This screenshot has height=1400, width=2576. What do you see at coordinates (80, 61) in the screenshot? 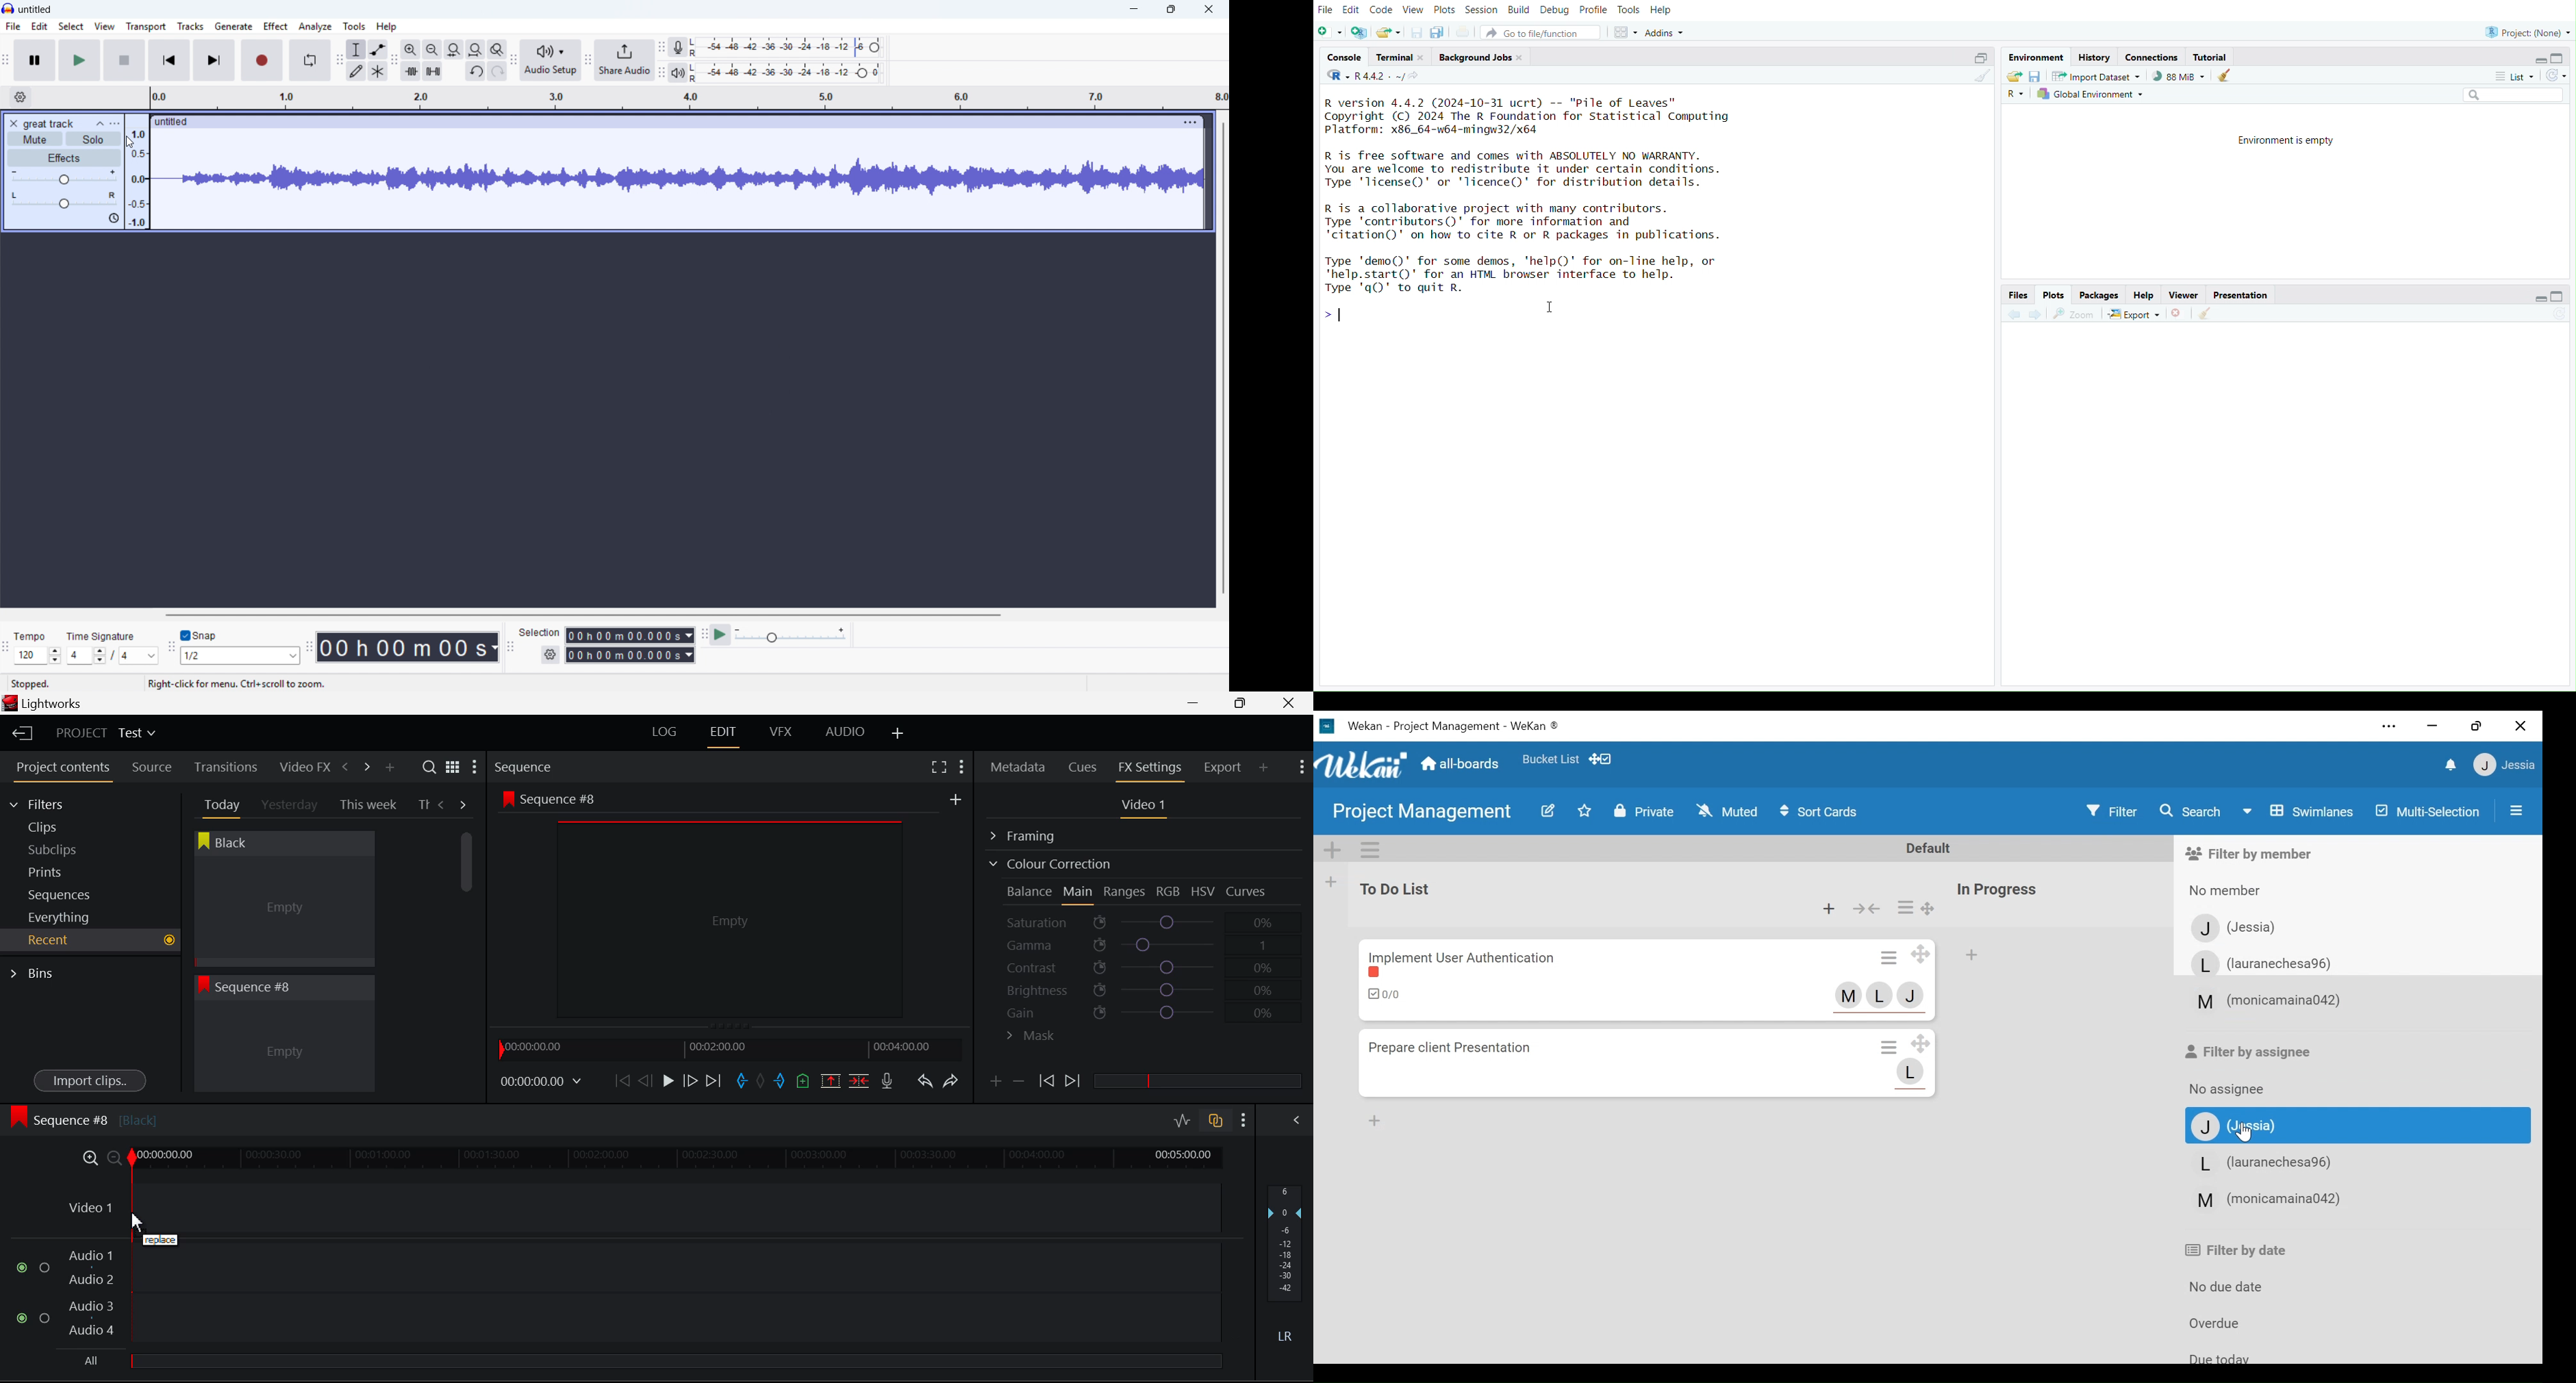
I see `play ` at bounding box center [80, 61].